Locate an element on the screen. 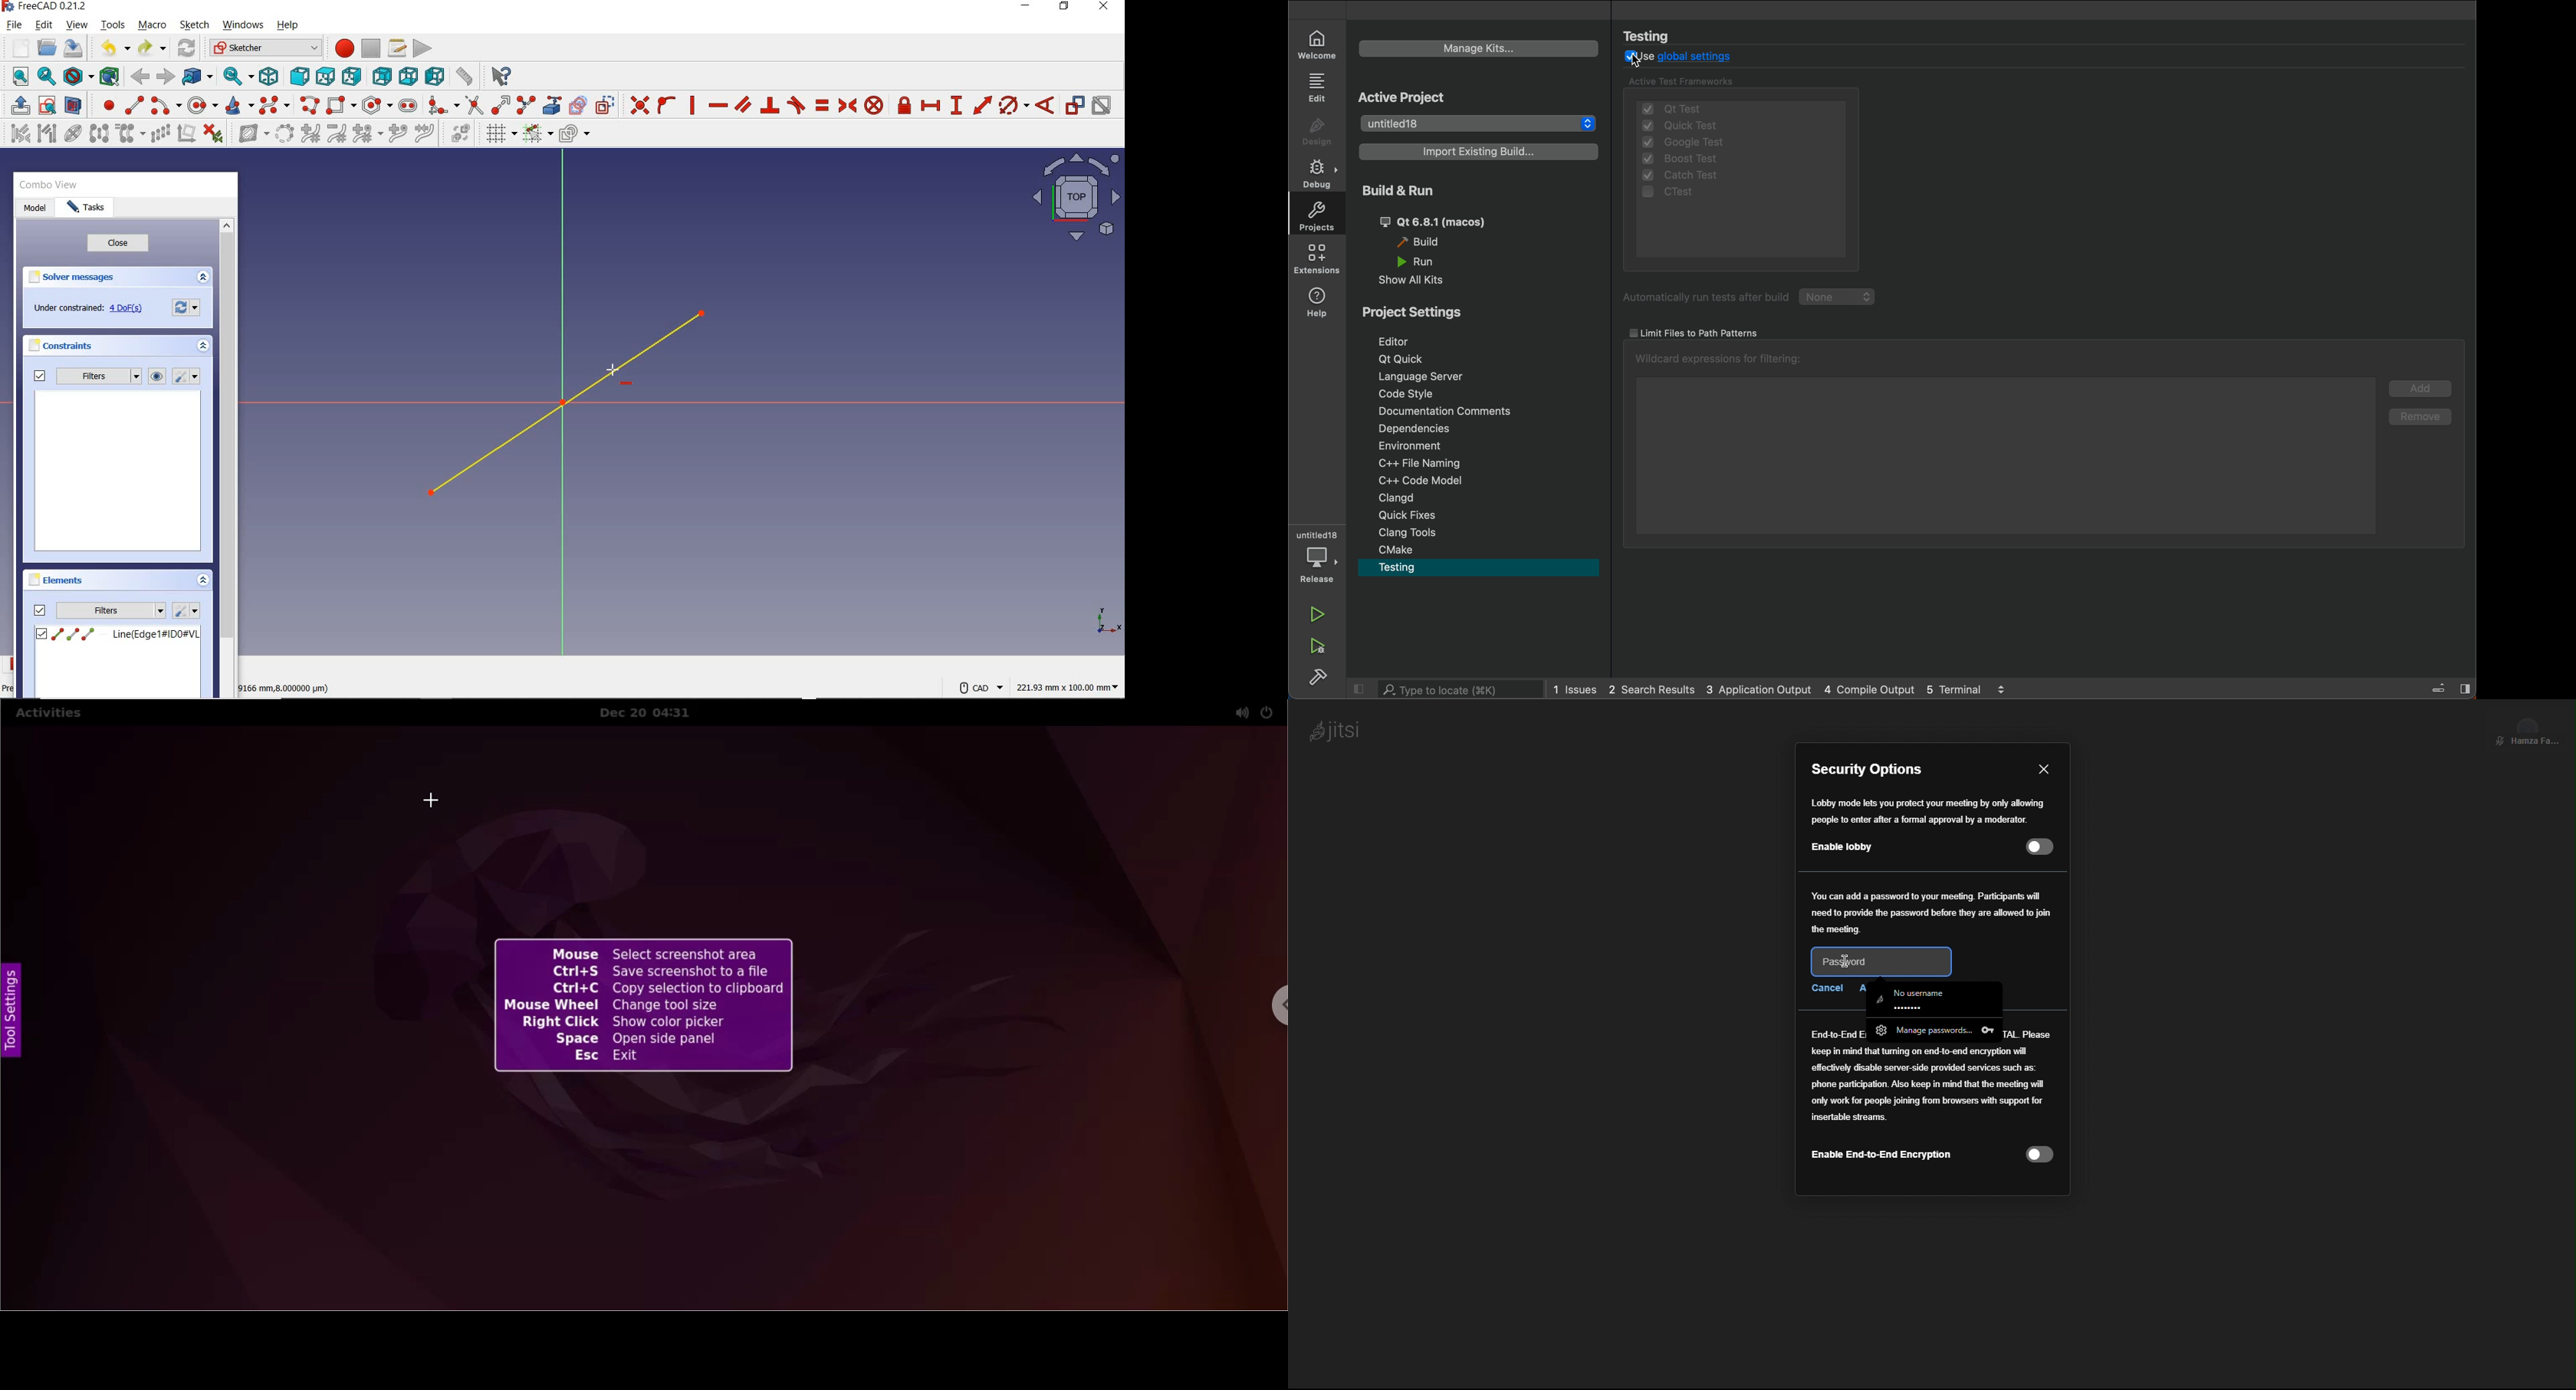 Image resolution: width=2576 pixels, height=1400 pixels. RIGHT is located at coordinates (352, 76).